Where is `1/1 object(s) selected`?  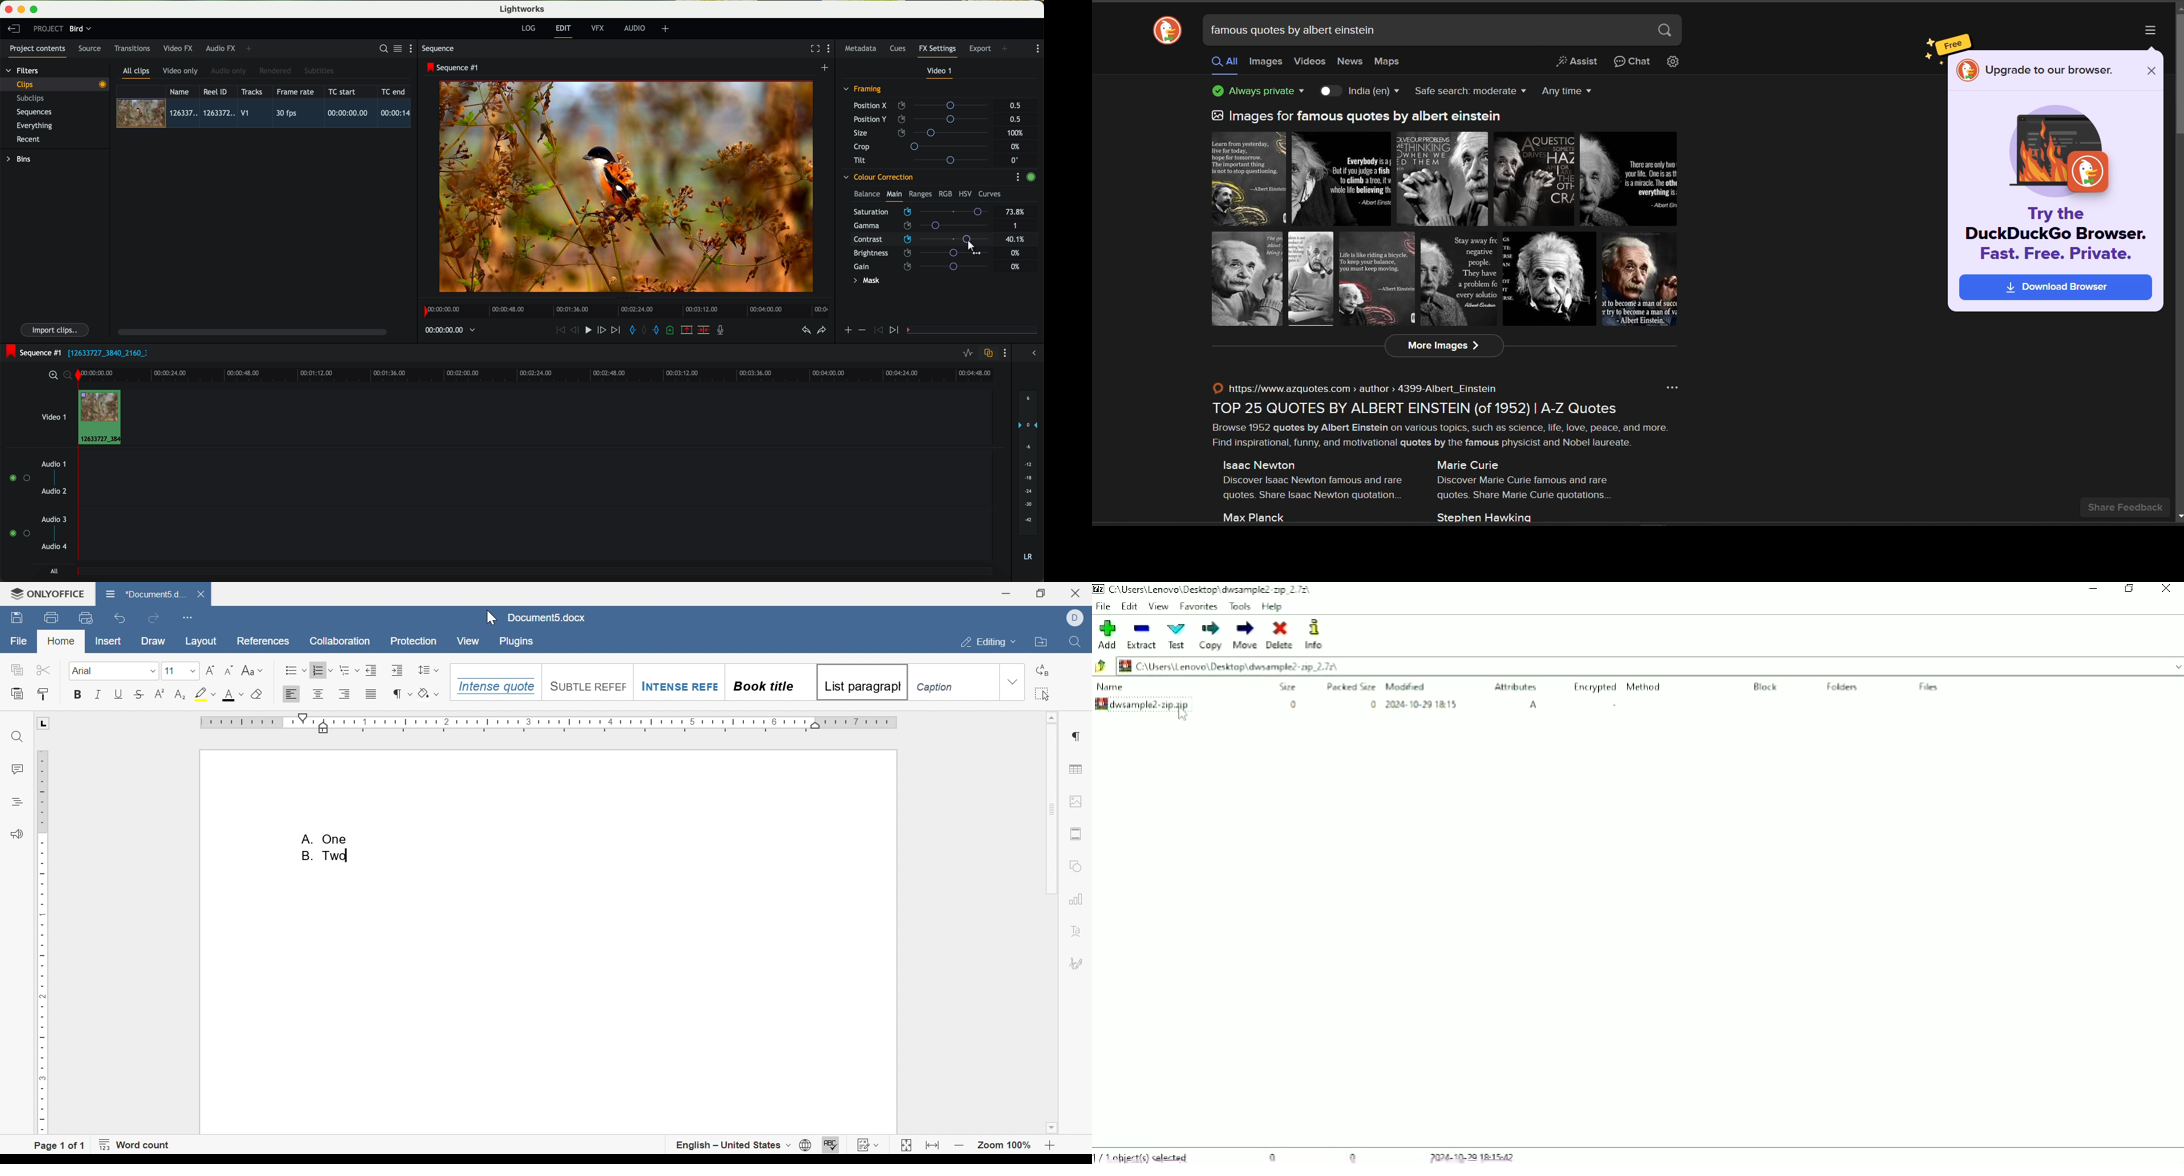 1/1 object(s) selected is located at coordinates (1143, 1156).